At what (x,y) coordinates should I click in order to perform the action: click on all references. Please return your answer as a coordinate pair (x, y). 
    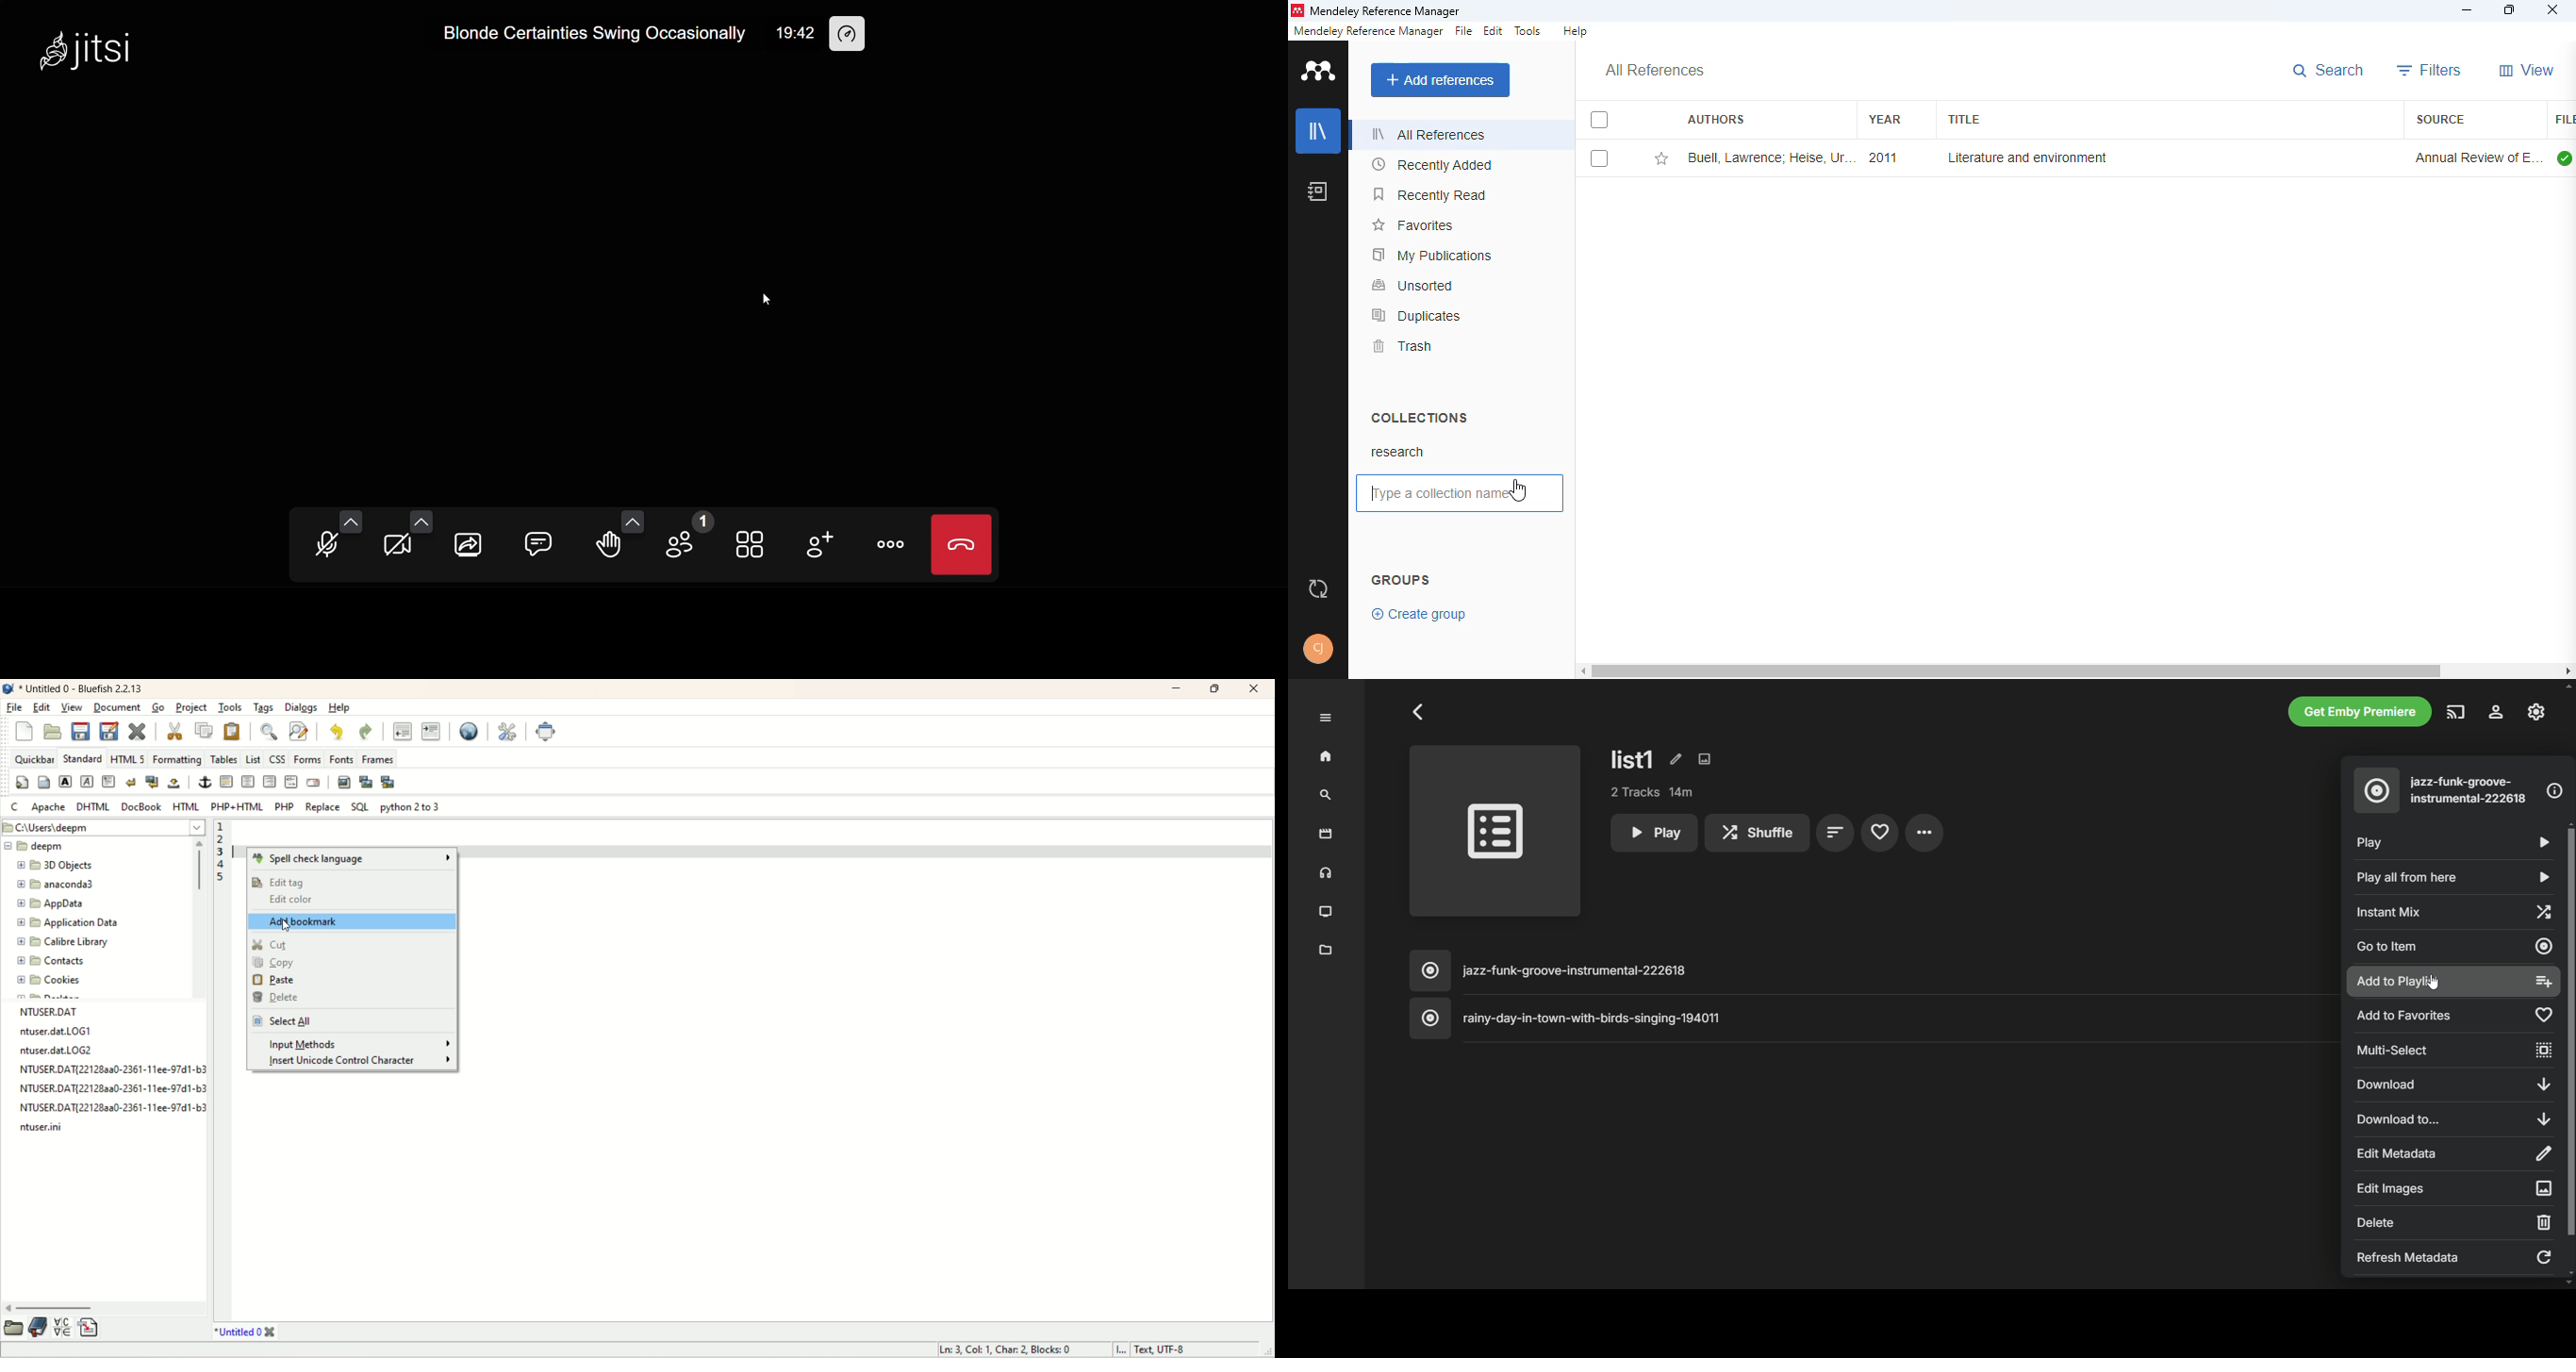
    Looking at the image, I should click on (1429, 134).